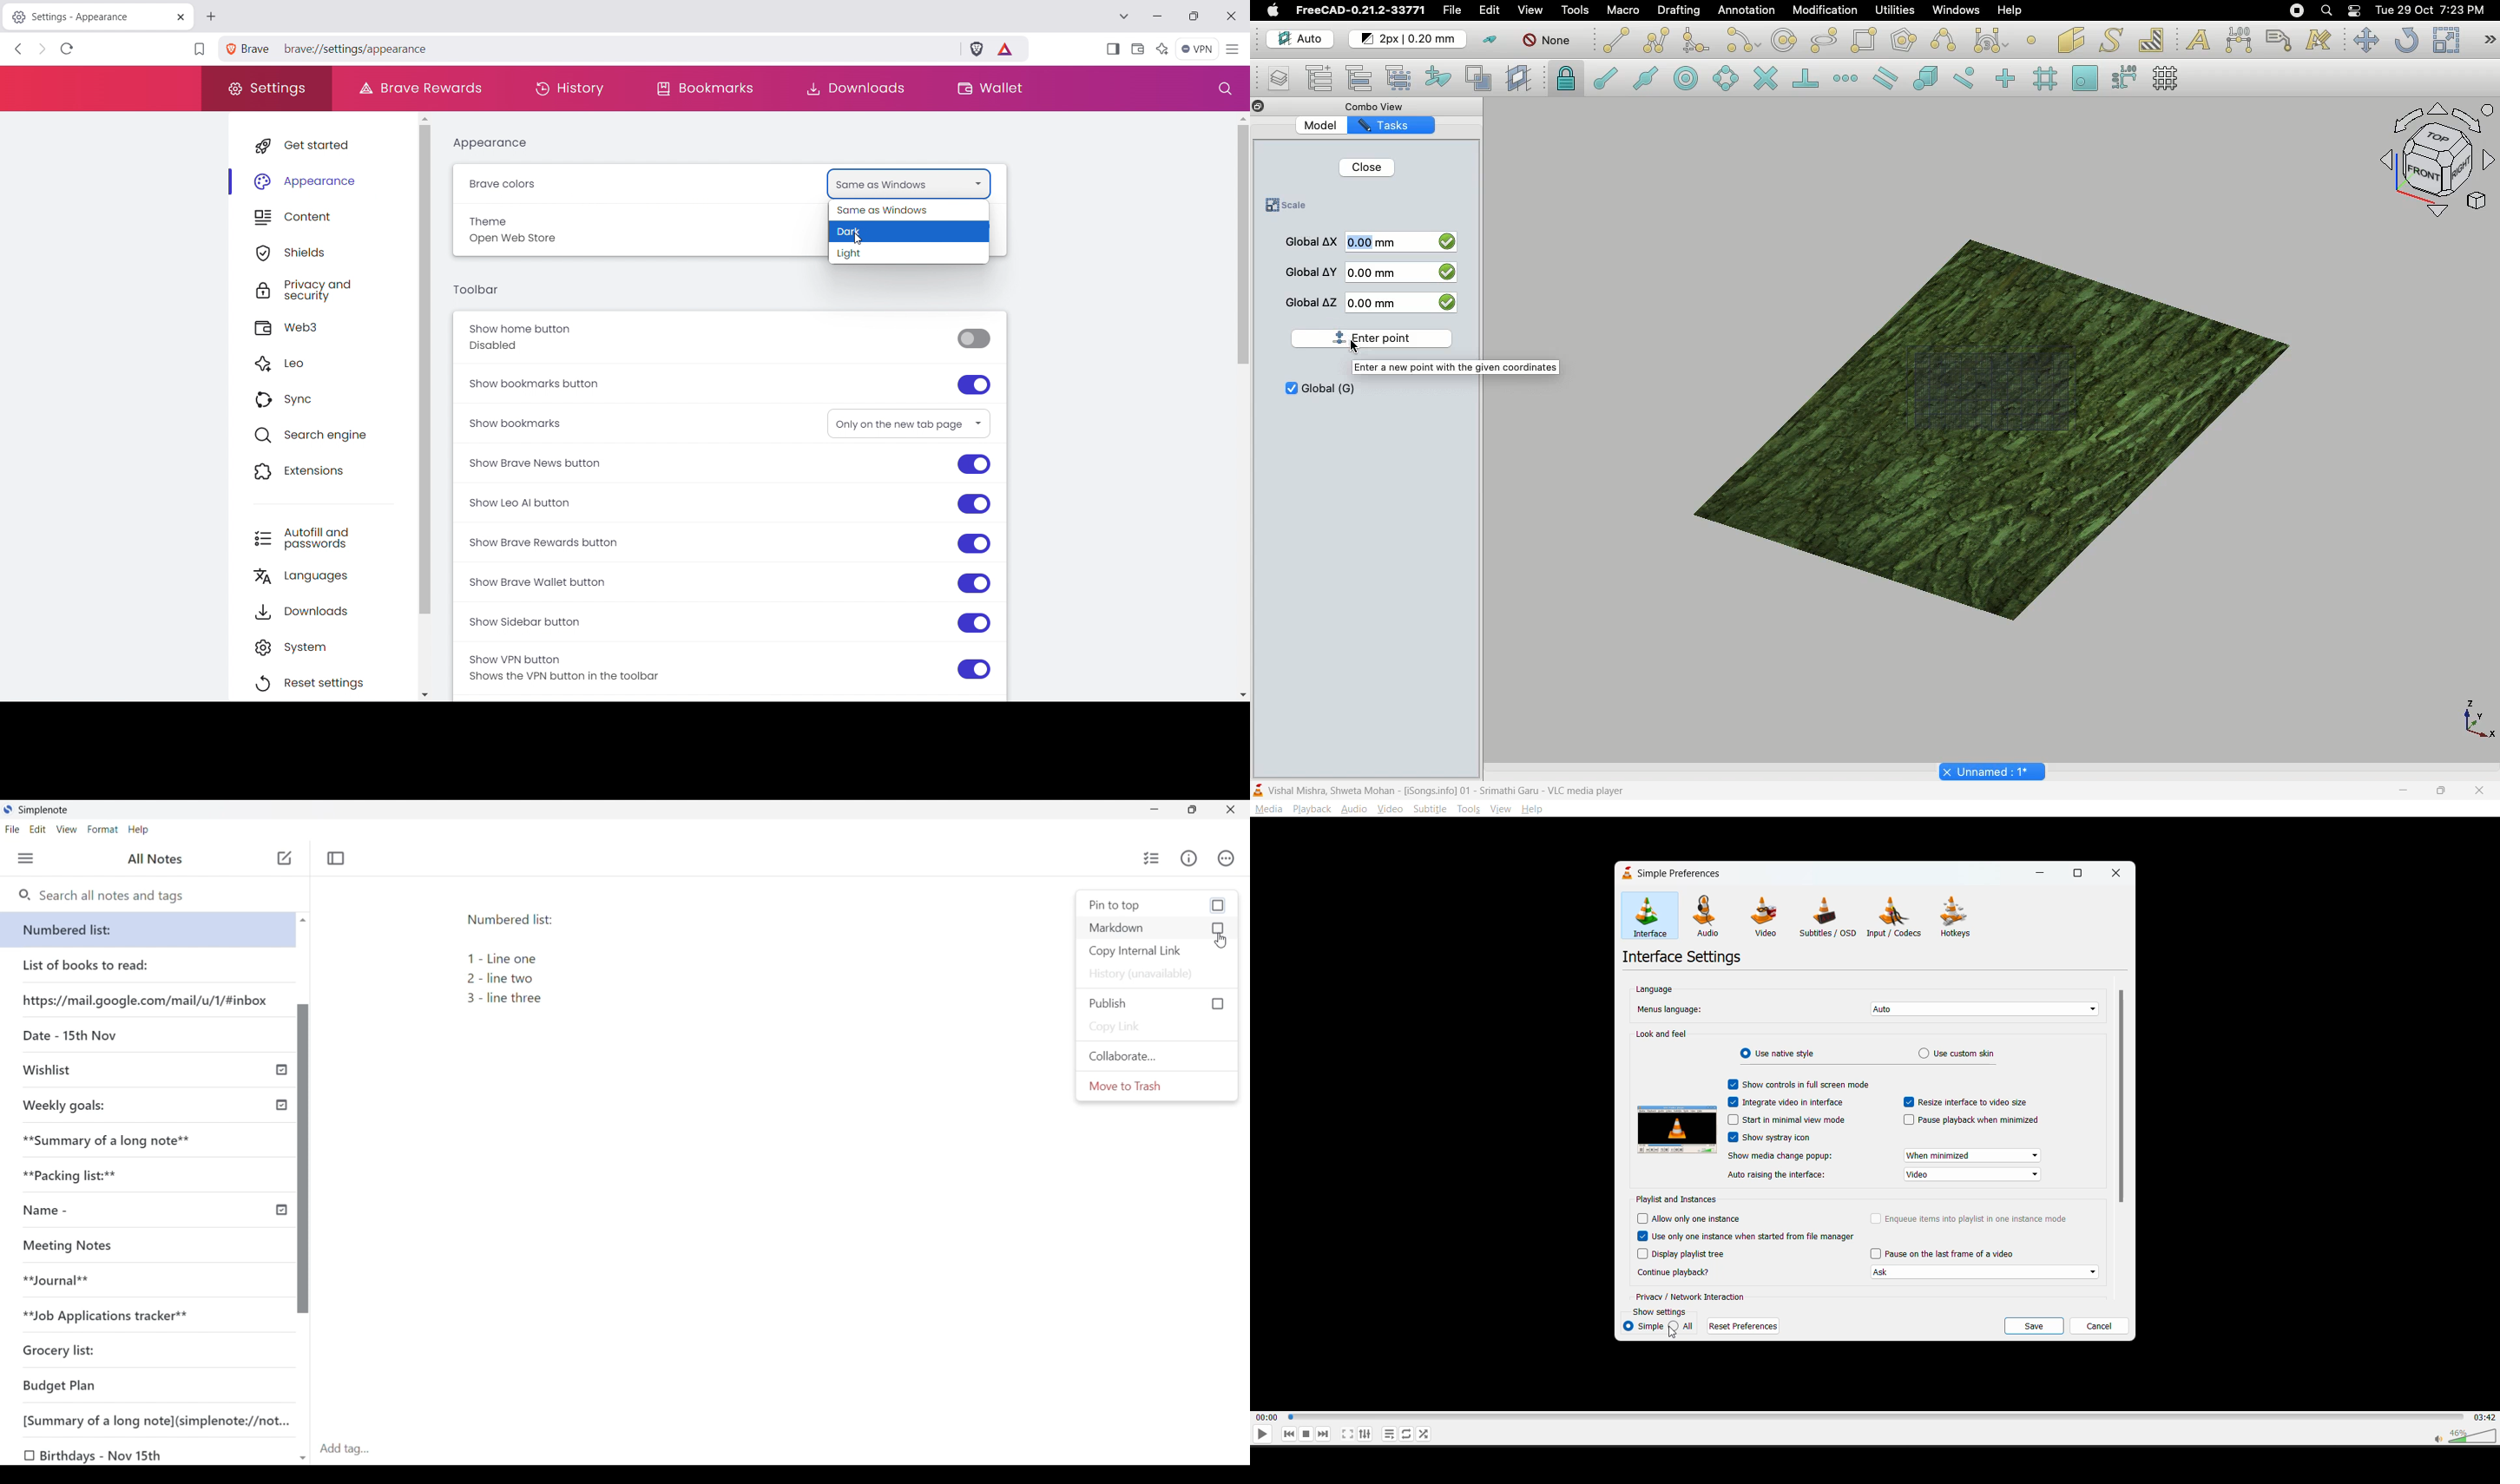 This screenshot has height=1484, width=2520. Describe the element at coordinates (303, 920) in the screenshot. I see `scroll up` at that location.